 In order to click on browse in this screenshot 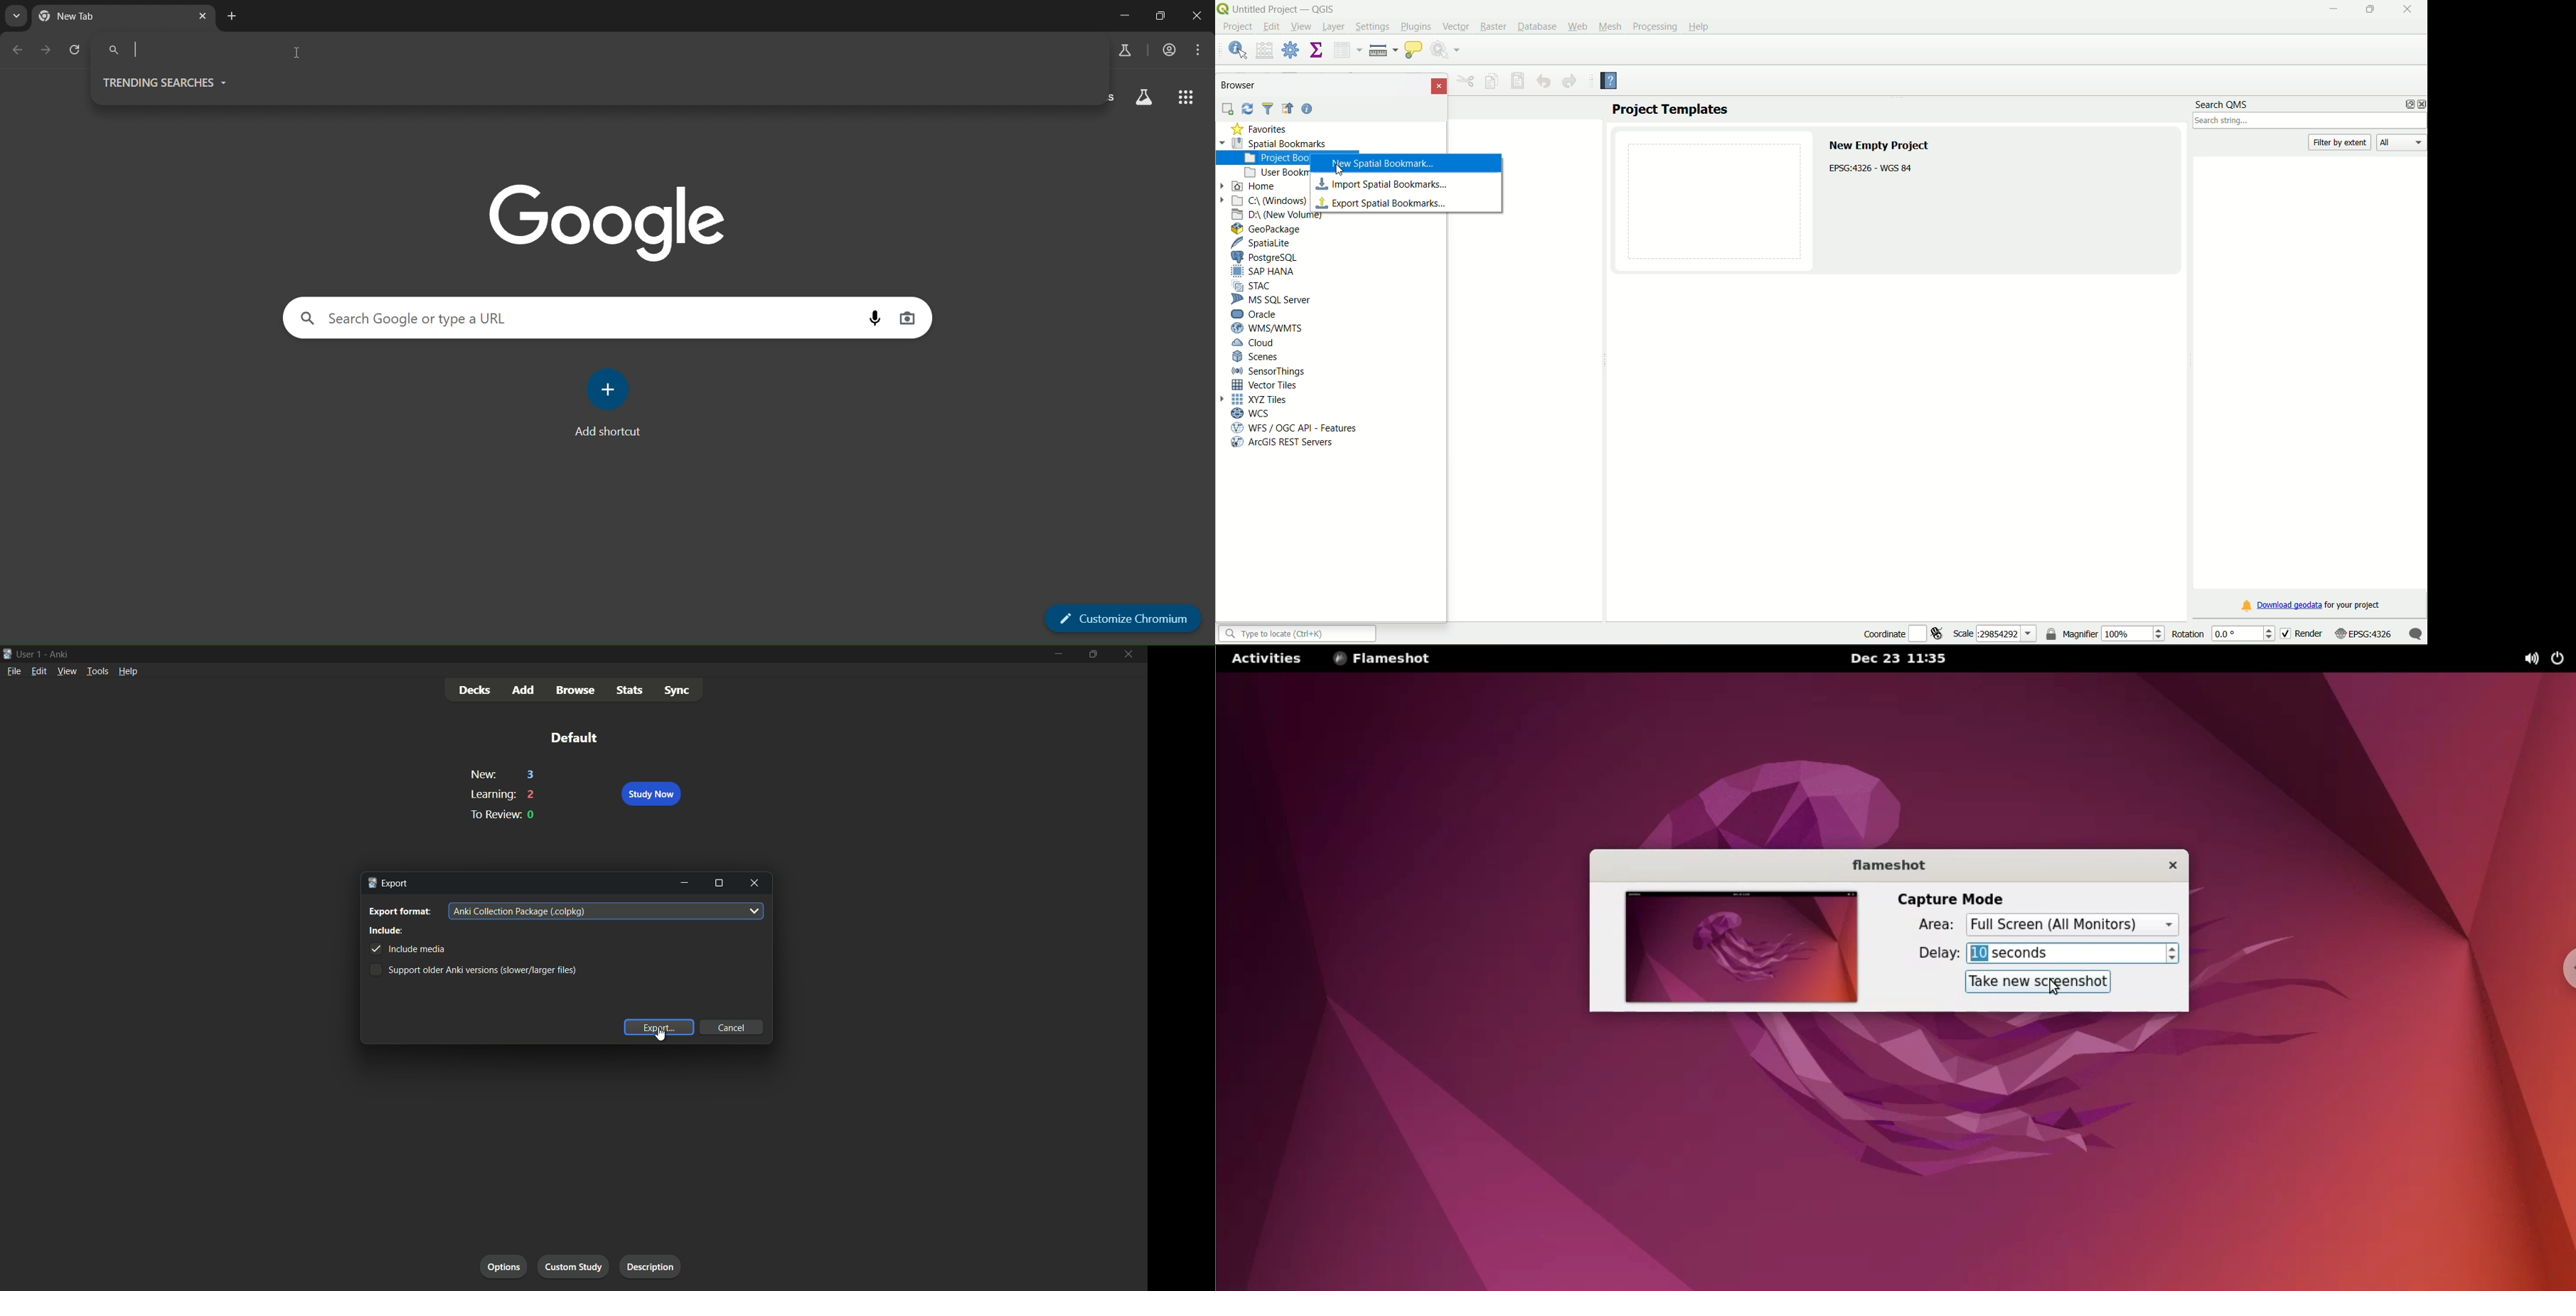, I will do `click(576, 691)`.